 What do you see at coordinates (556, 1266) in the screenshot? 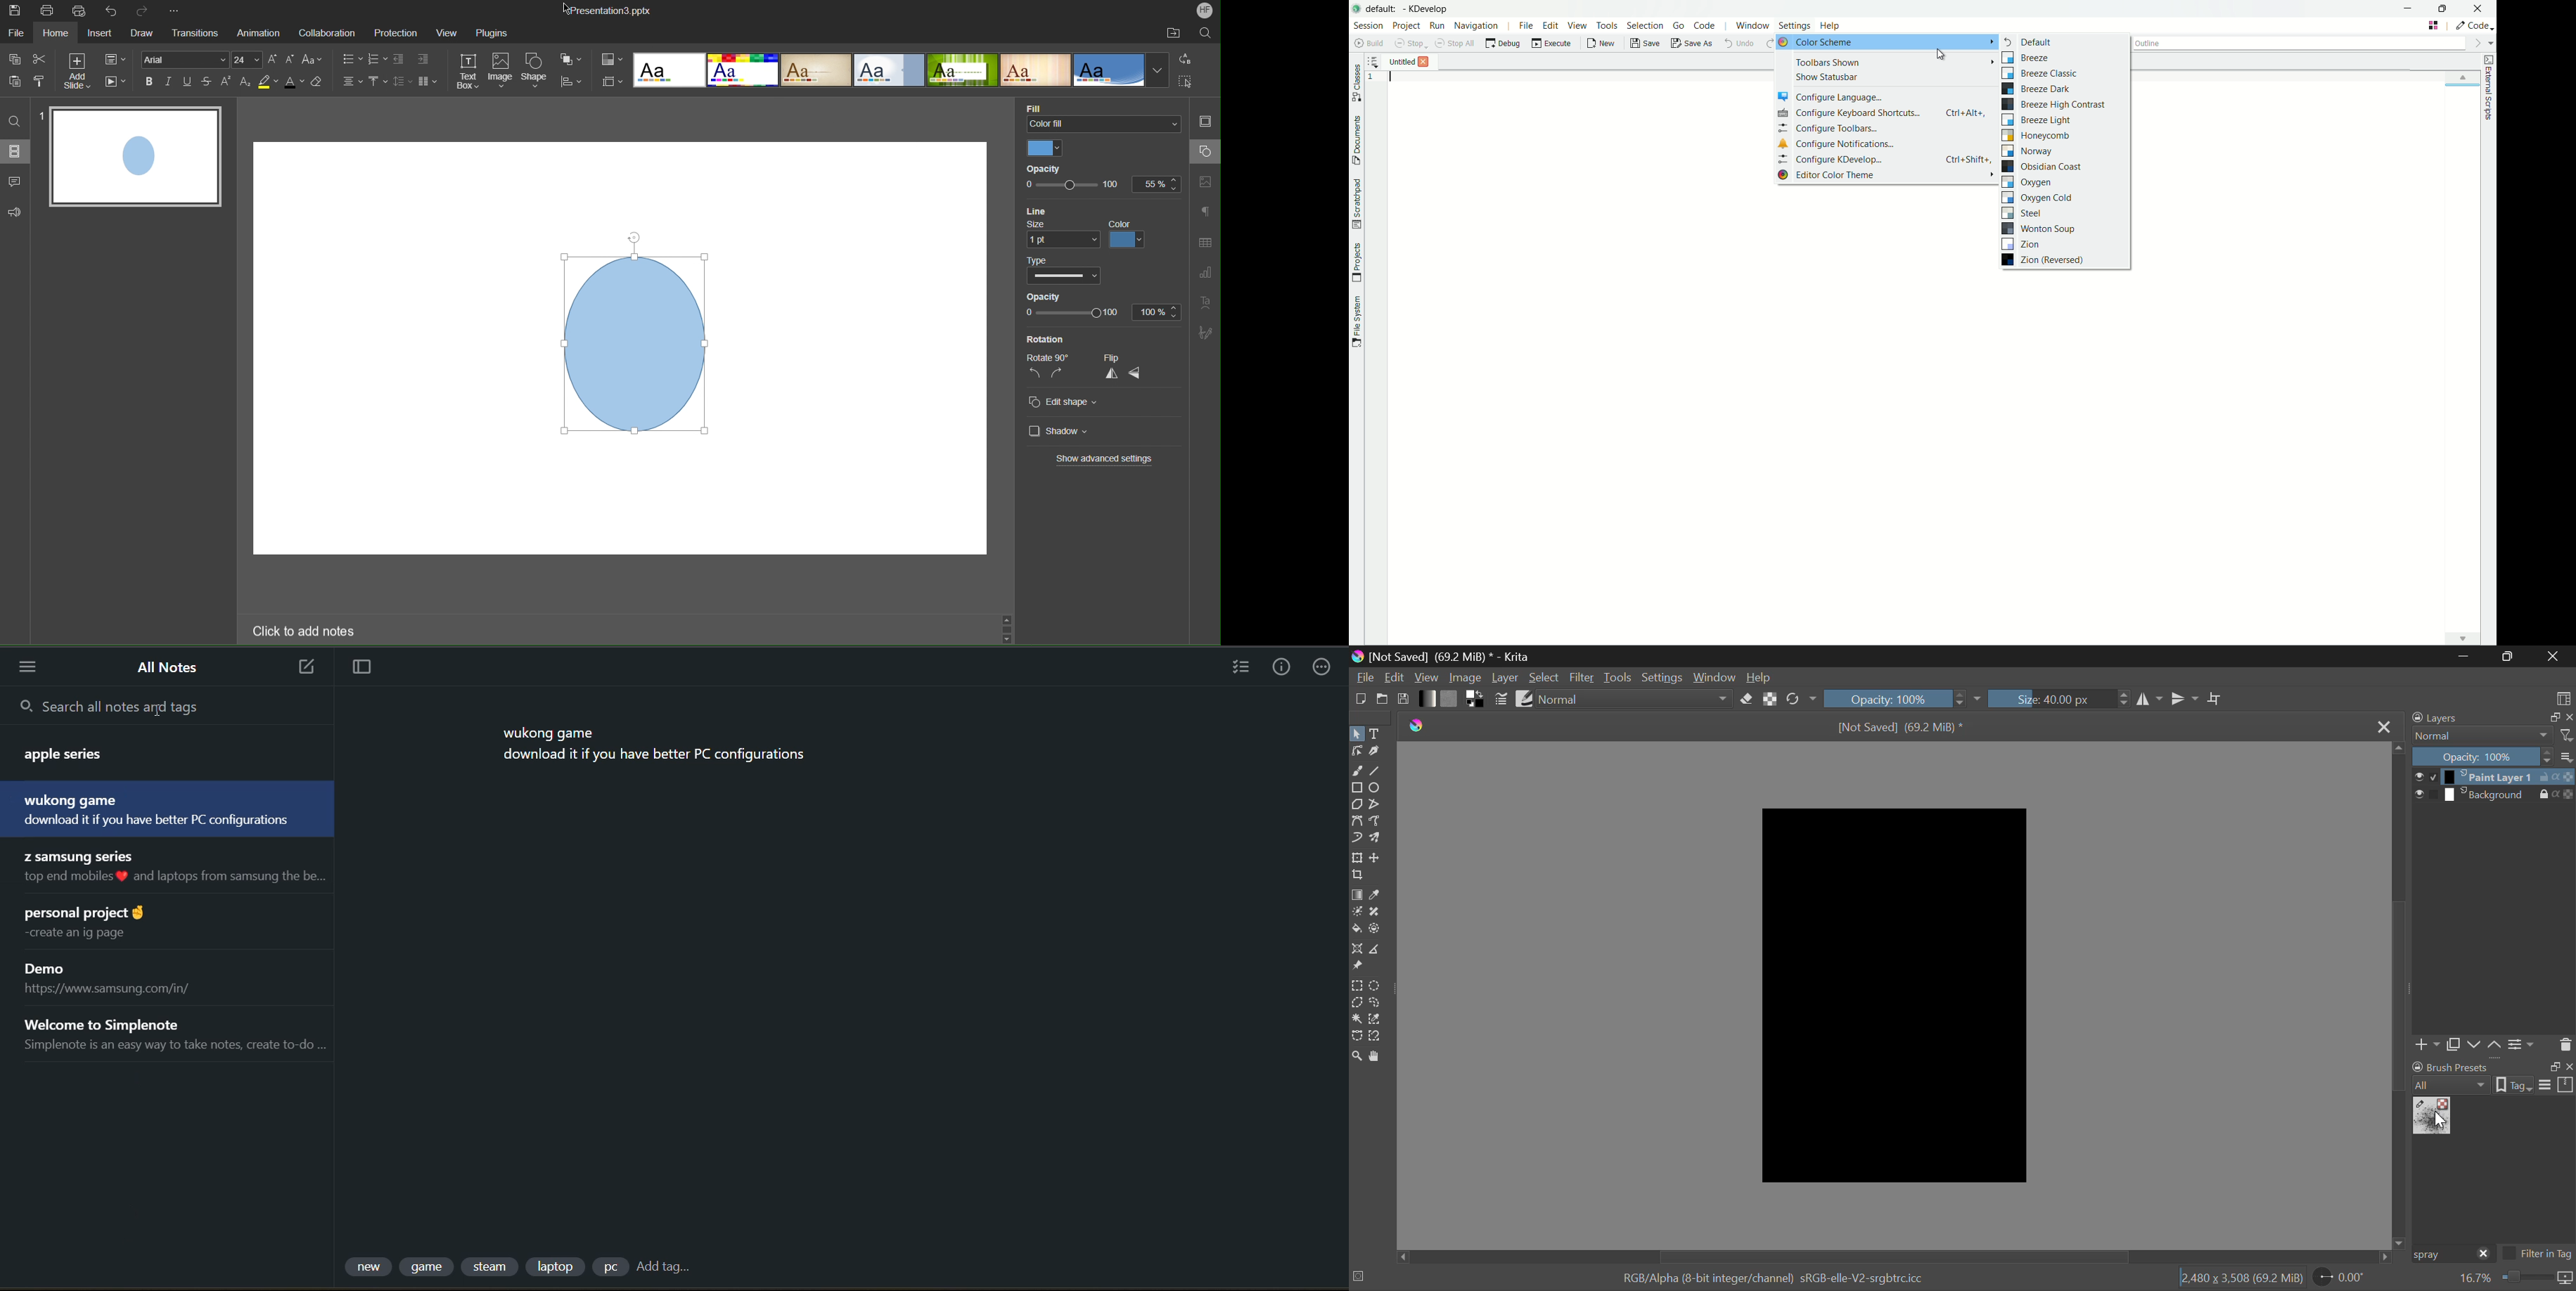
I see `tag 4` at bounding box center [556, 1266].